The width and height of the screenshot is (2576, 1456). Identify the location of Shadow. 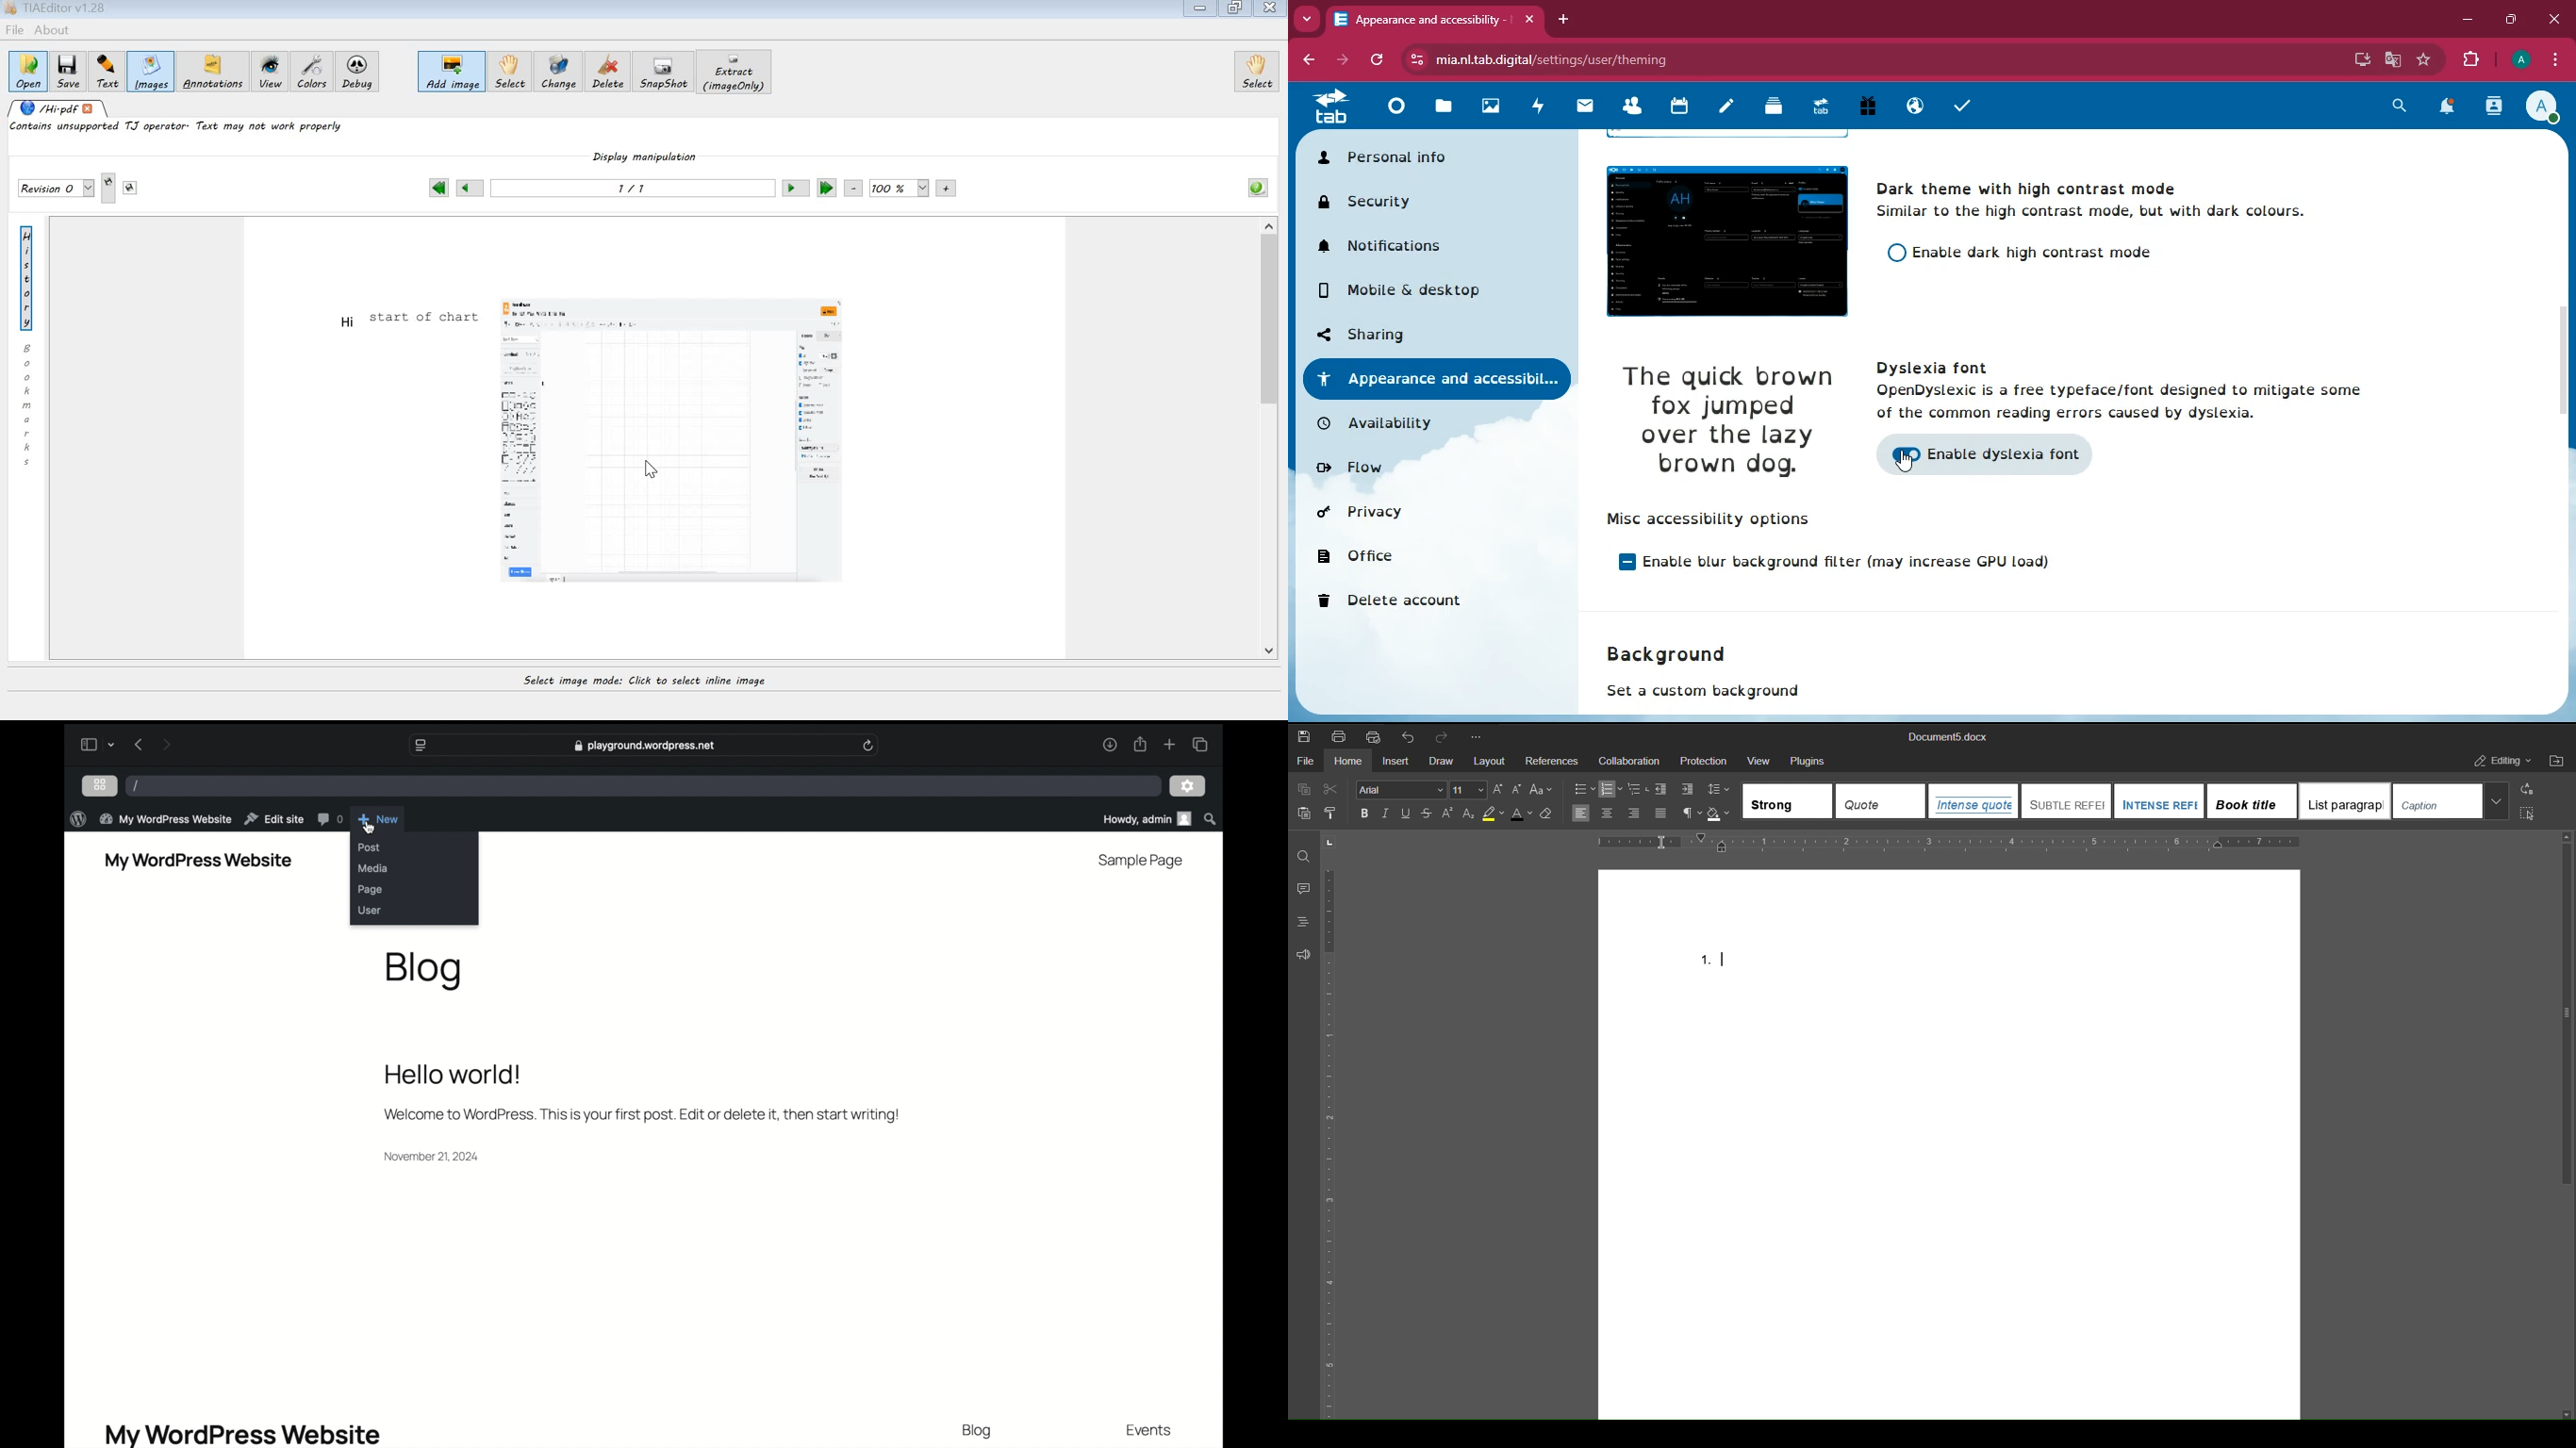
(1719, 813).